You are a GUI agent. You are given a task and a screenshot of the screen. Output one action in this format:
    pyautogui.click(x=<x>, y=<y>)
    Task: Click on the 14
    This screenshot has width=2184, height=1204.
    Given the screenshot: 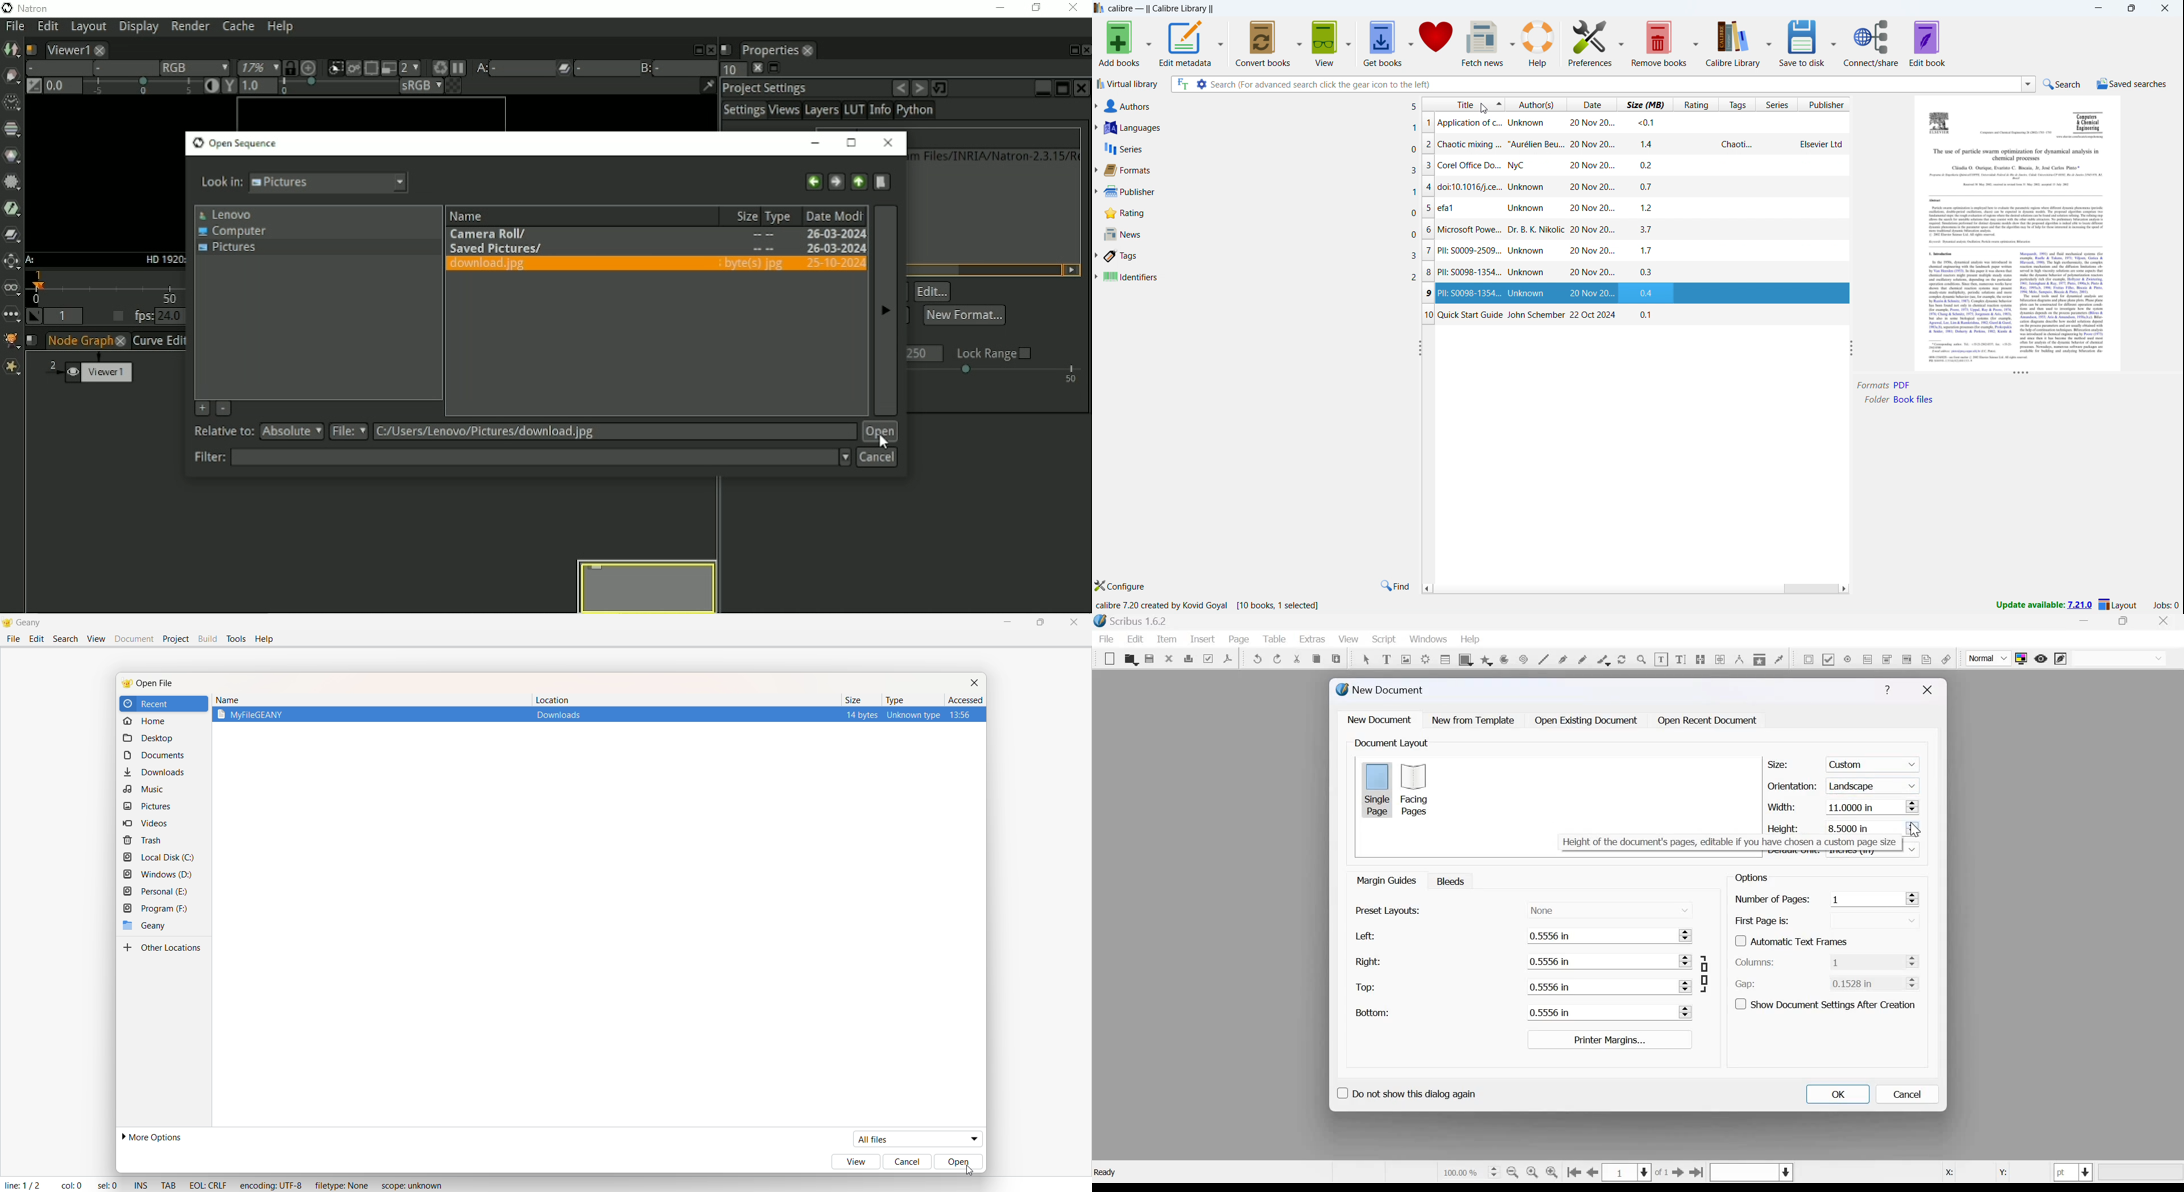 What is the action you would take?
    pyautogui.click(x=1650, y=143)
    